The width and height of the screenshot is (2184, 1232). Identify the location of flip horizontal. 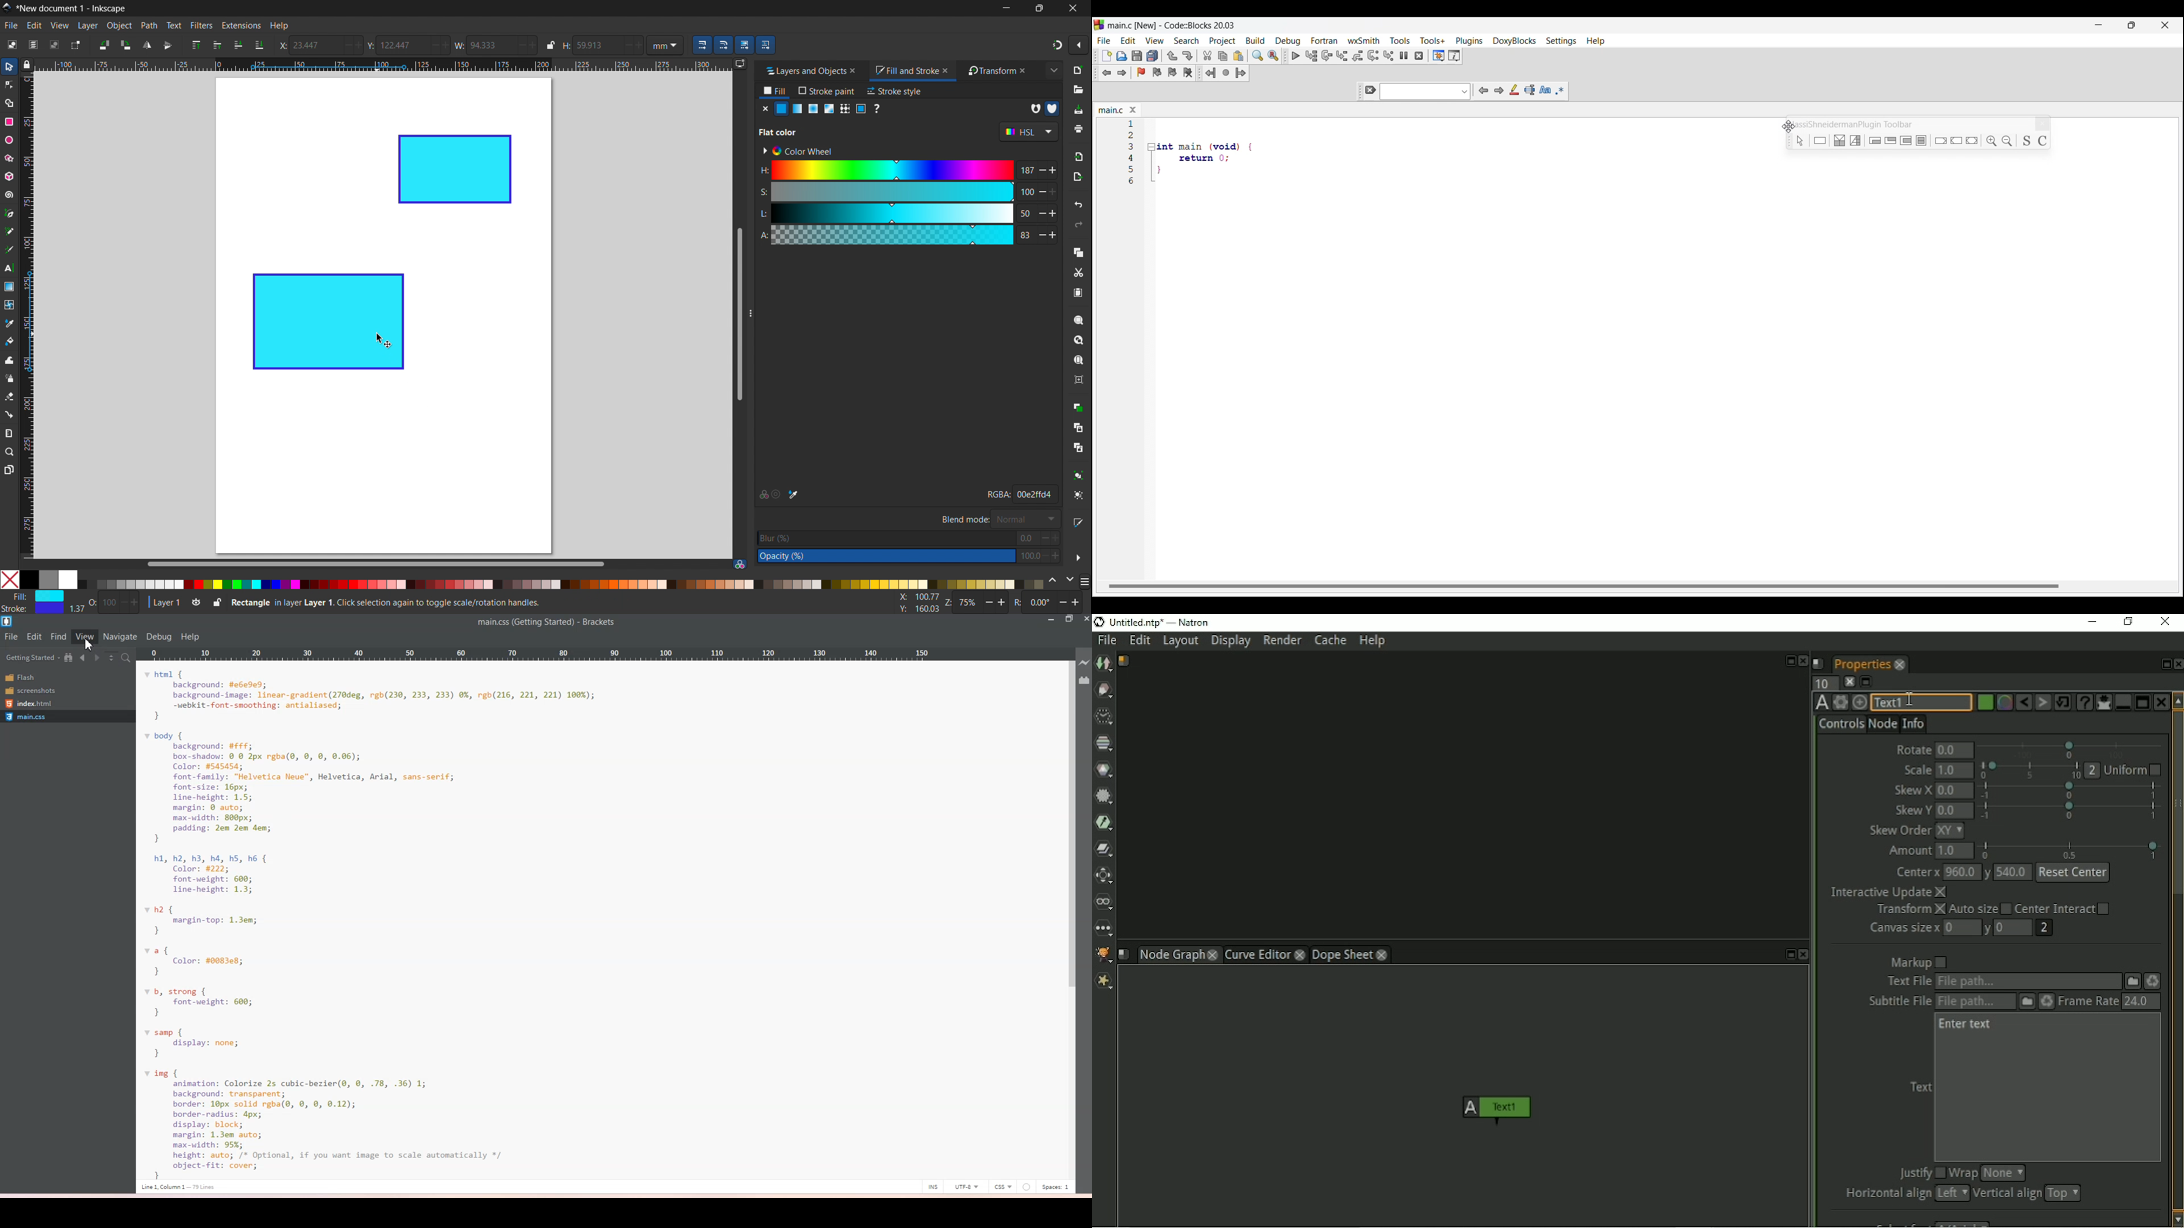
(146, 45).